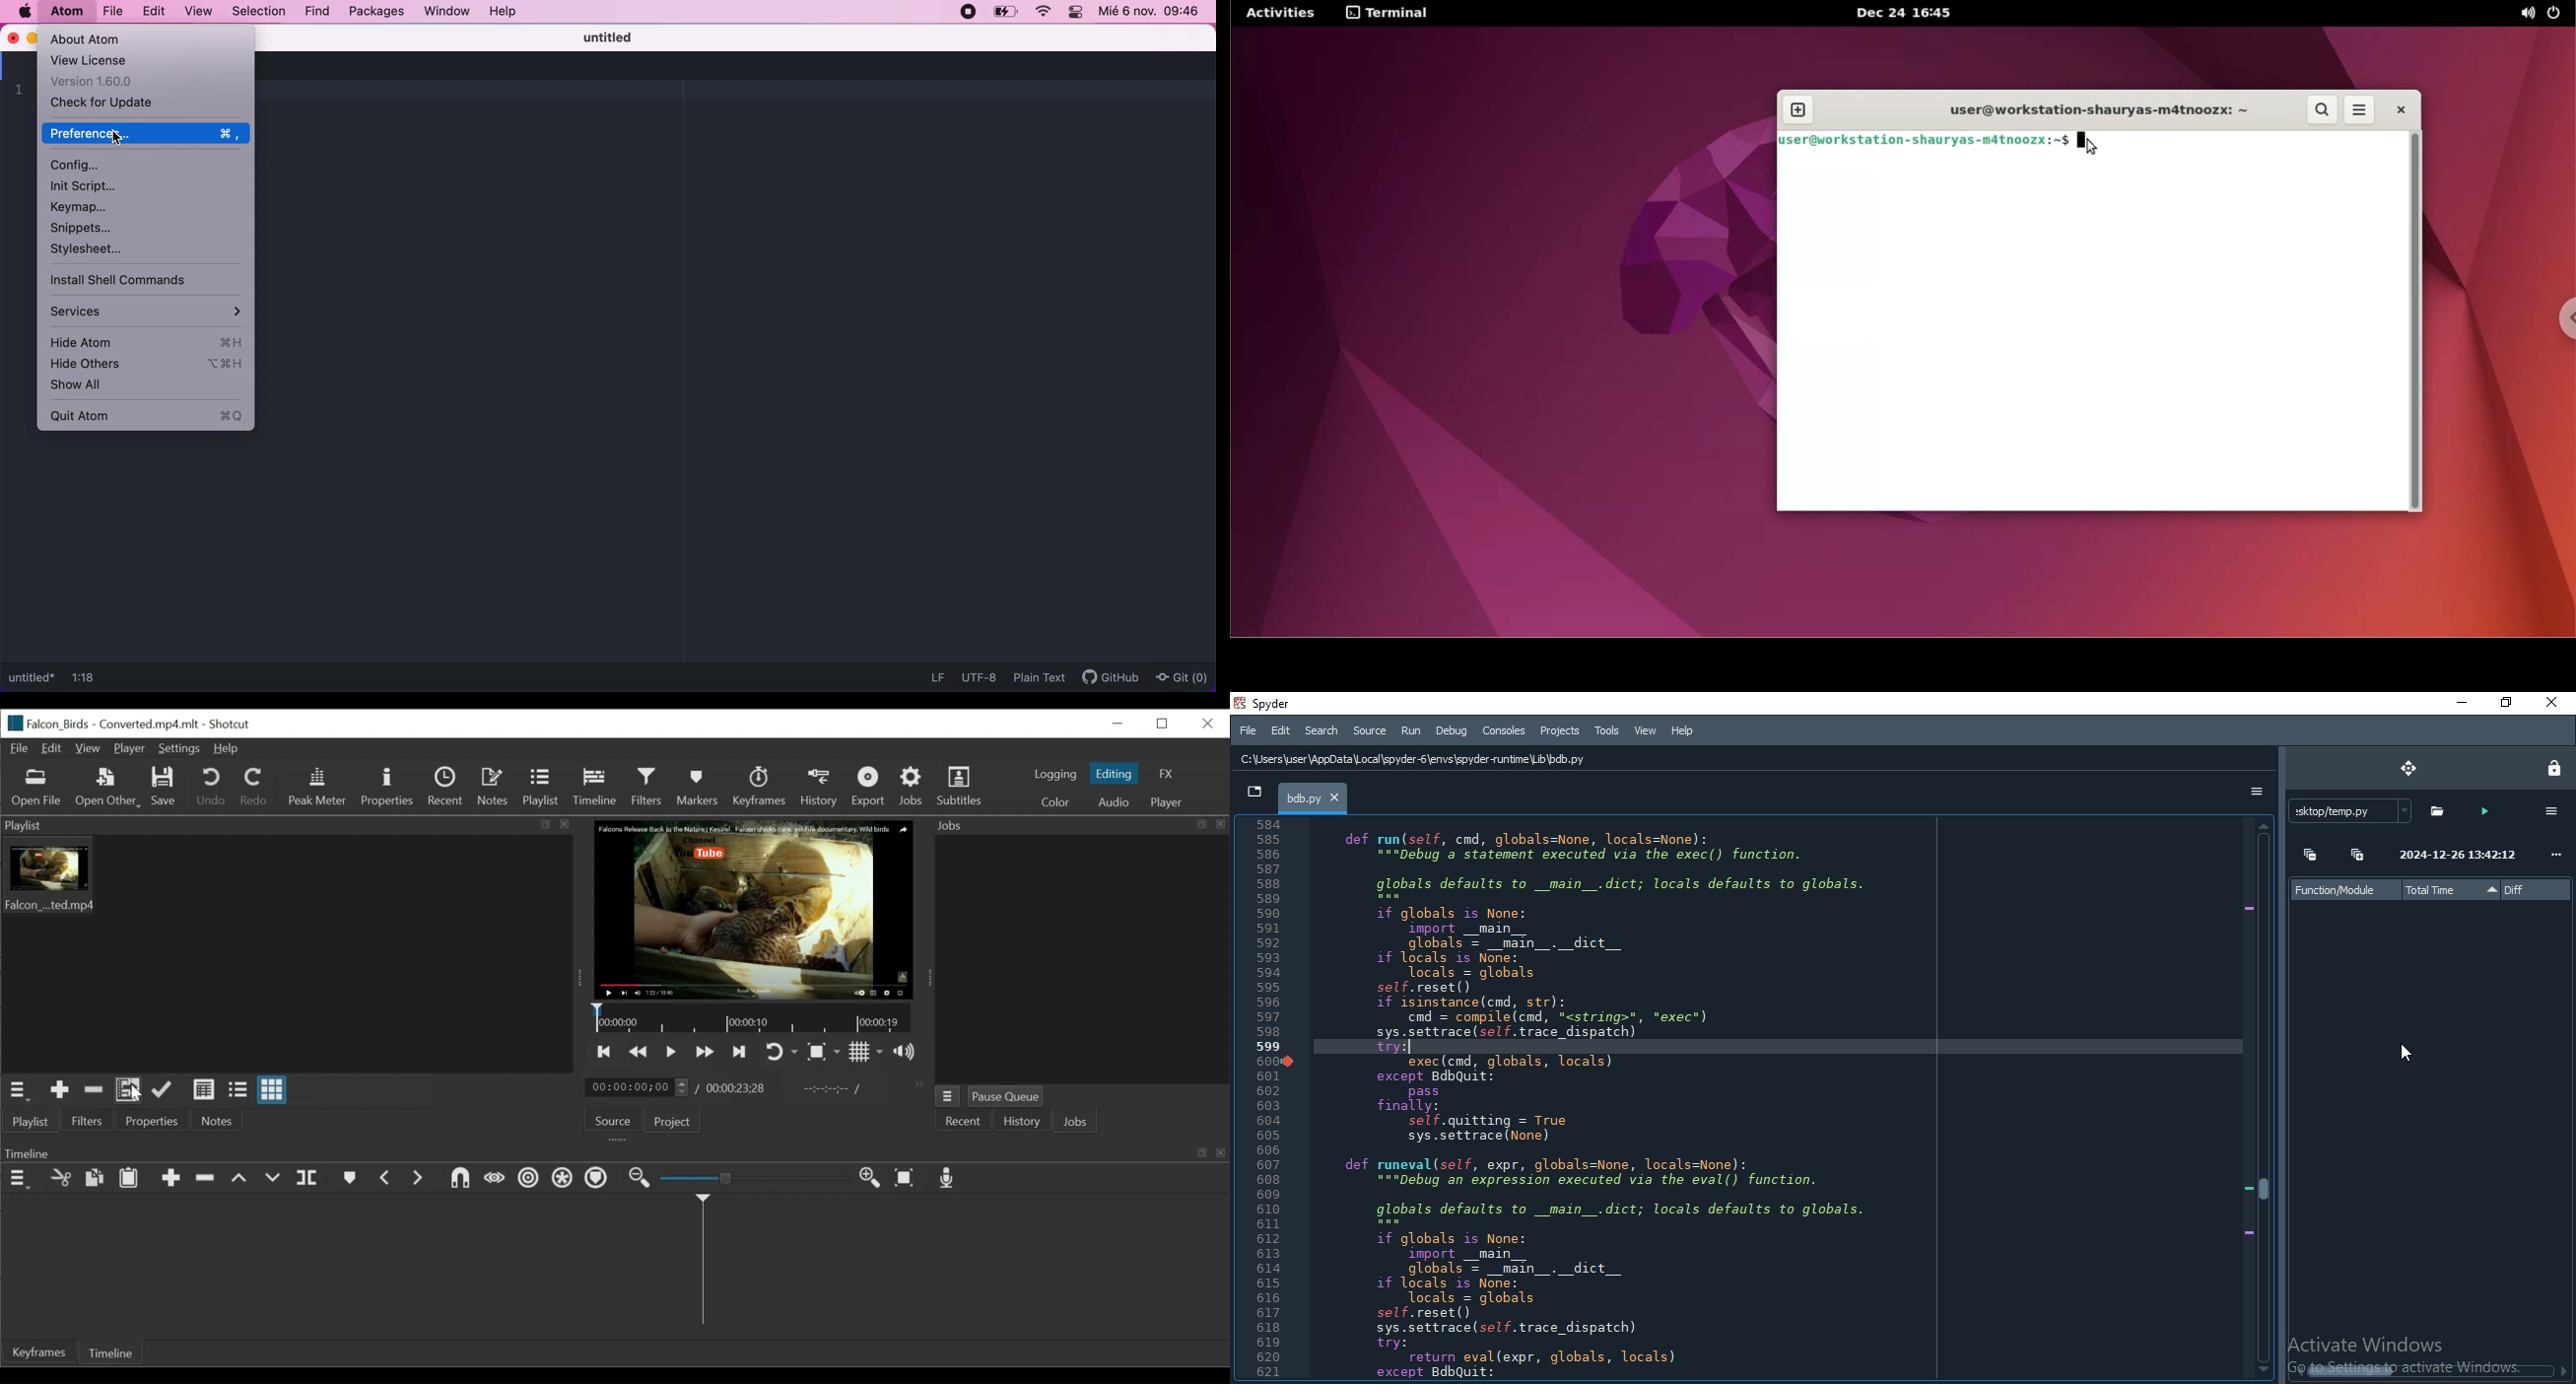 Image resolution: width=2576 pixels, height=1400 pixels. Describe the element at coordinates (1686, 731) in the screenshot. I see `Help` at that location.